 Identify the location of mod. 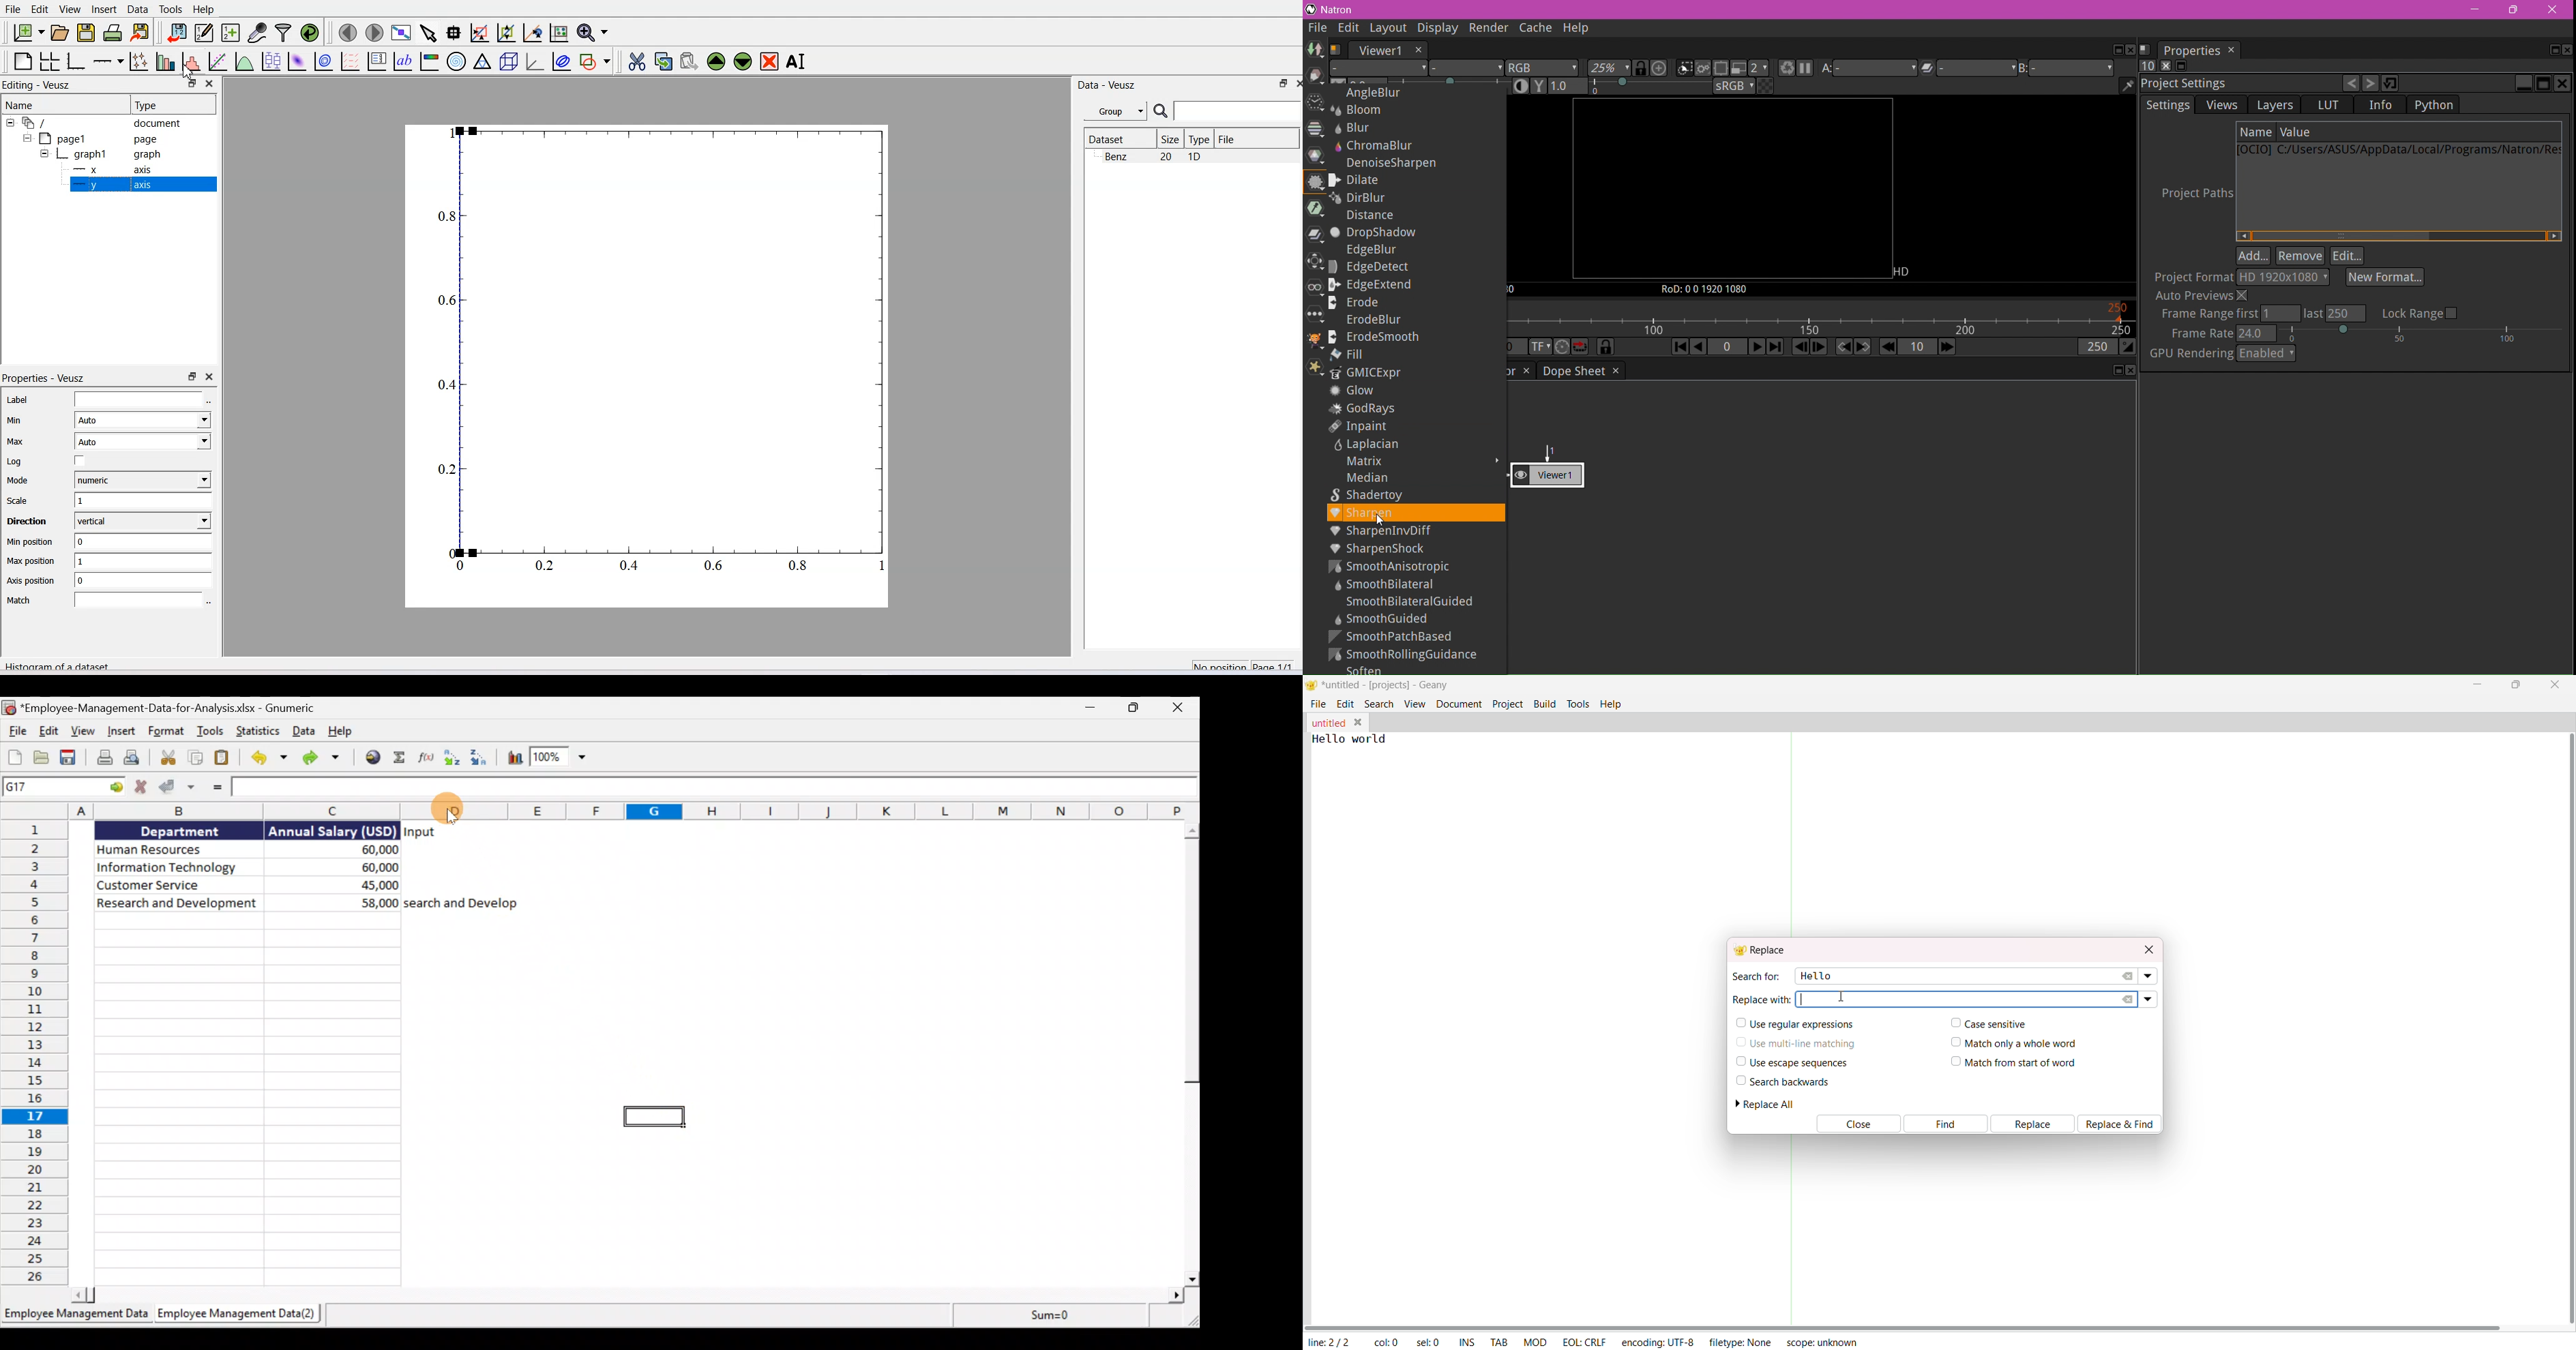
(1535, 1341).